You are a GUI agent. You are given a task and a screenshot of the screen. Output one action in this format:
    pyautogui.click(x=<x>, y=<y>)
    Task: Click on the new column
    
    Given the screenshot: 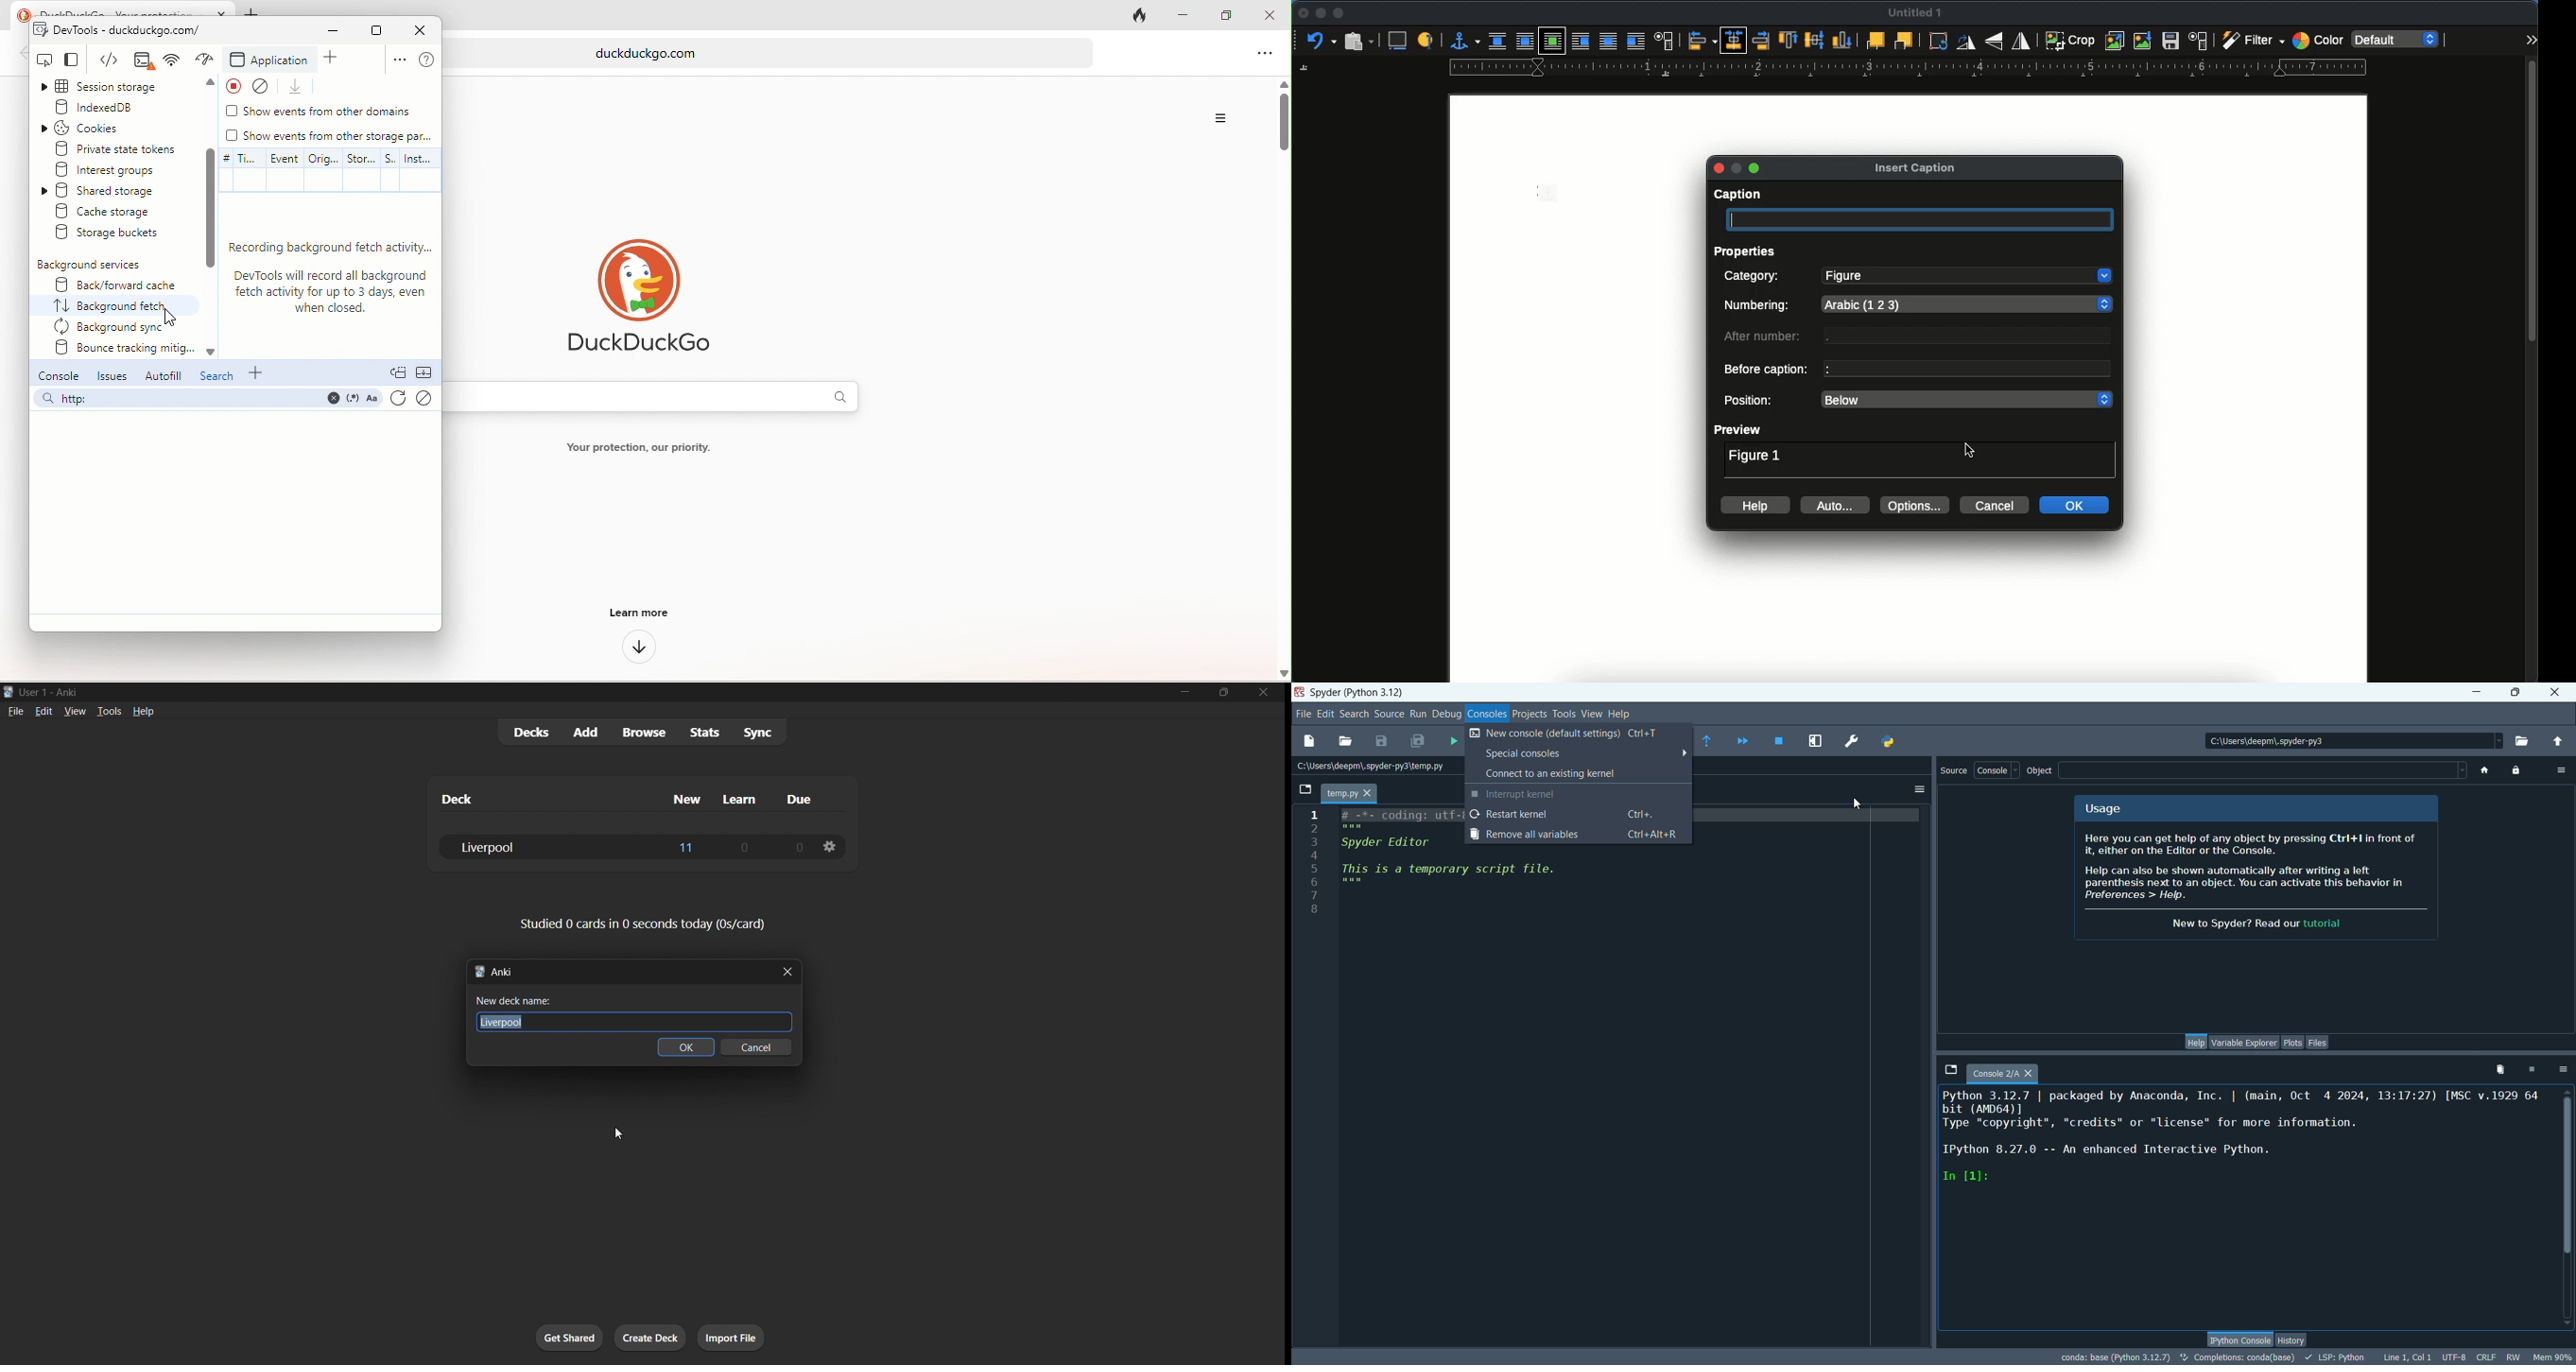 What is the action you would take?
    pyautogui.click(x=687, y=797)
    